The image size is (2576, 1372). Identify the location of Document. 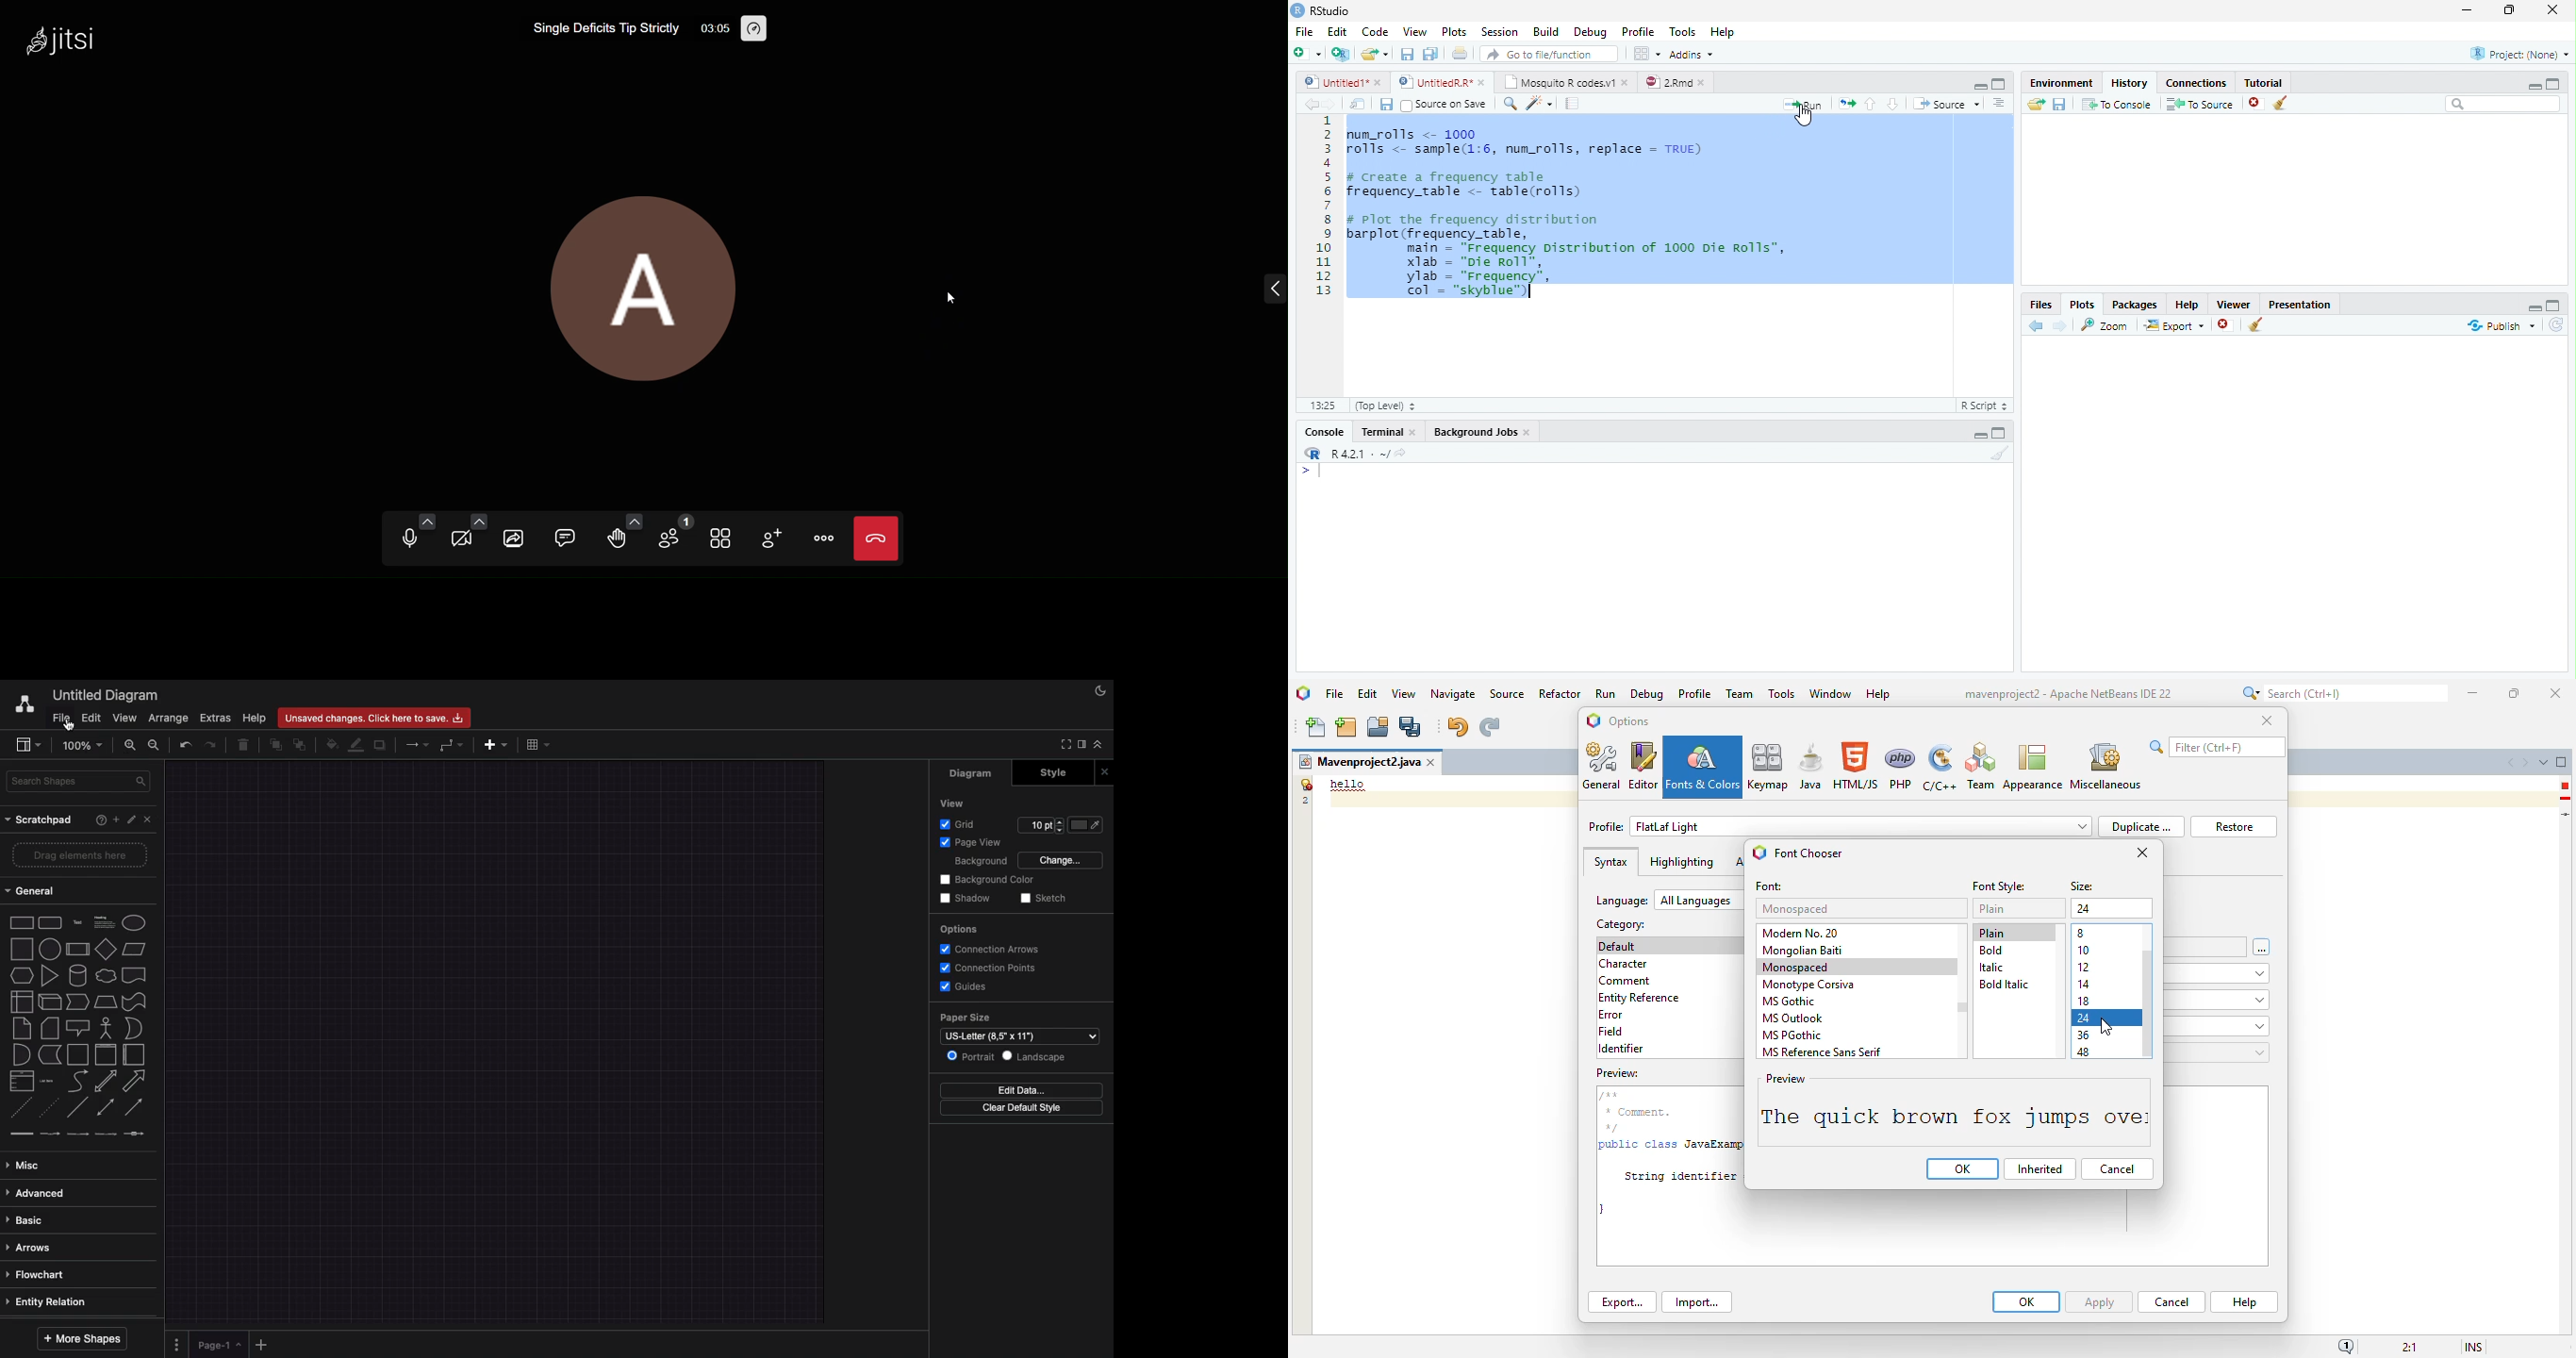
(135, 975).